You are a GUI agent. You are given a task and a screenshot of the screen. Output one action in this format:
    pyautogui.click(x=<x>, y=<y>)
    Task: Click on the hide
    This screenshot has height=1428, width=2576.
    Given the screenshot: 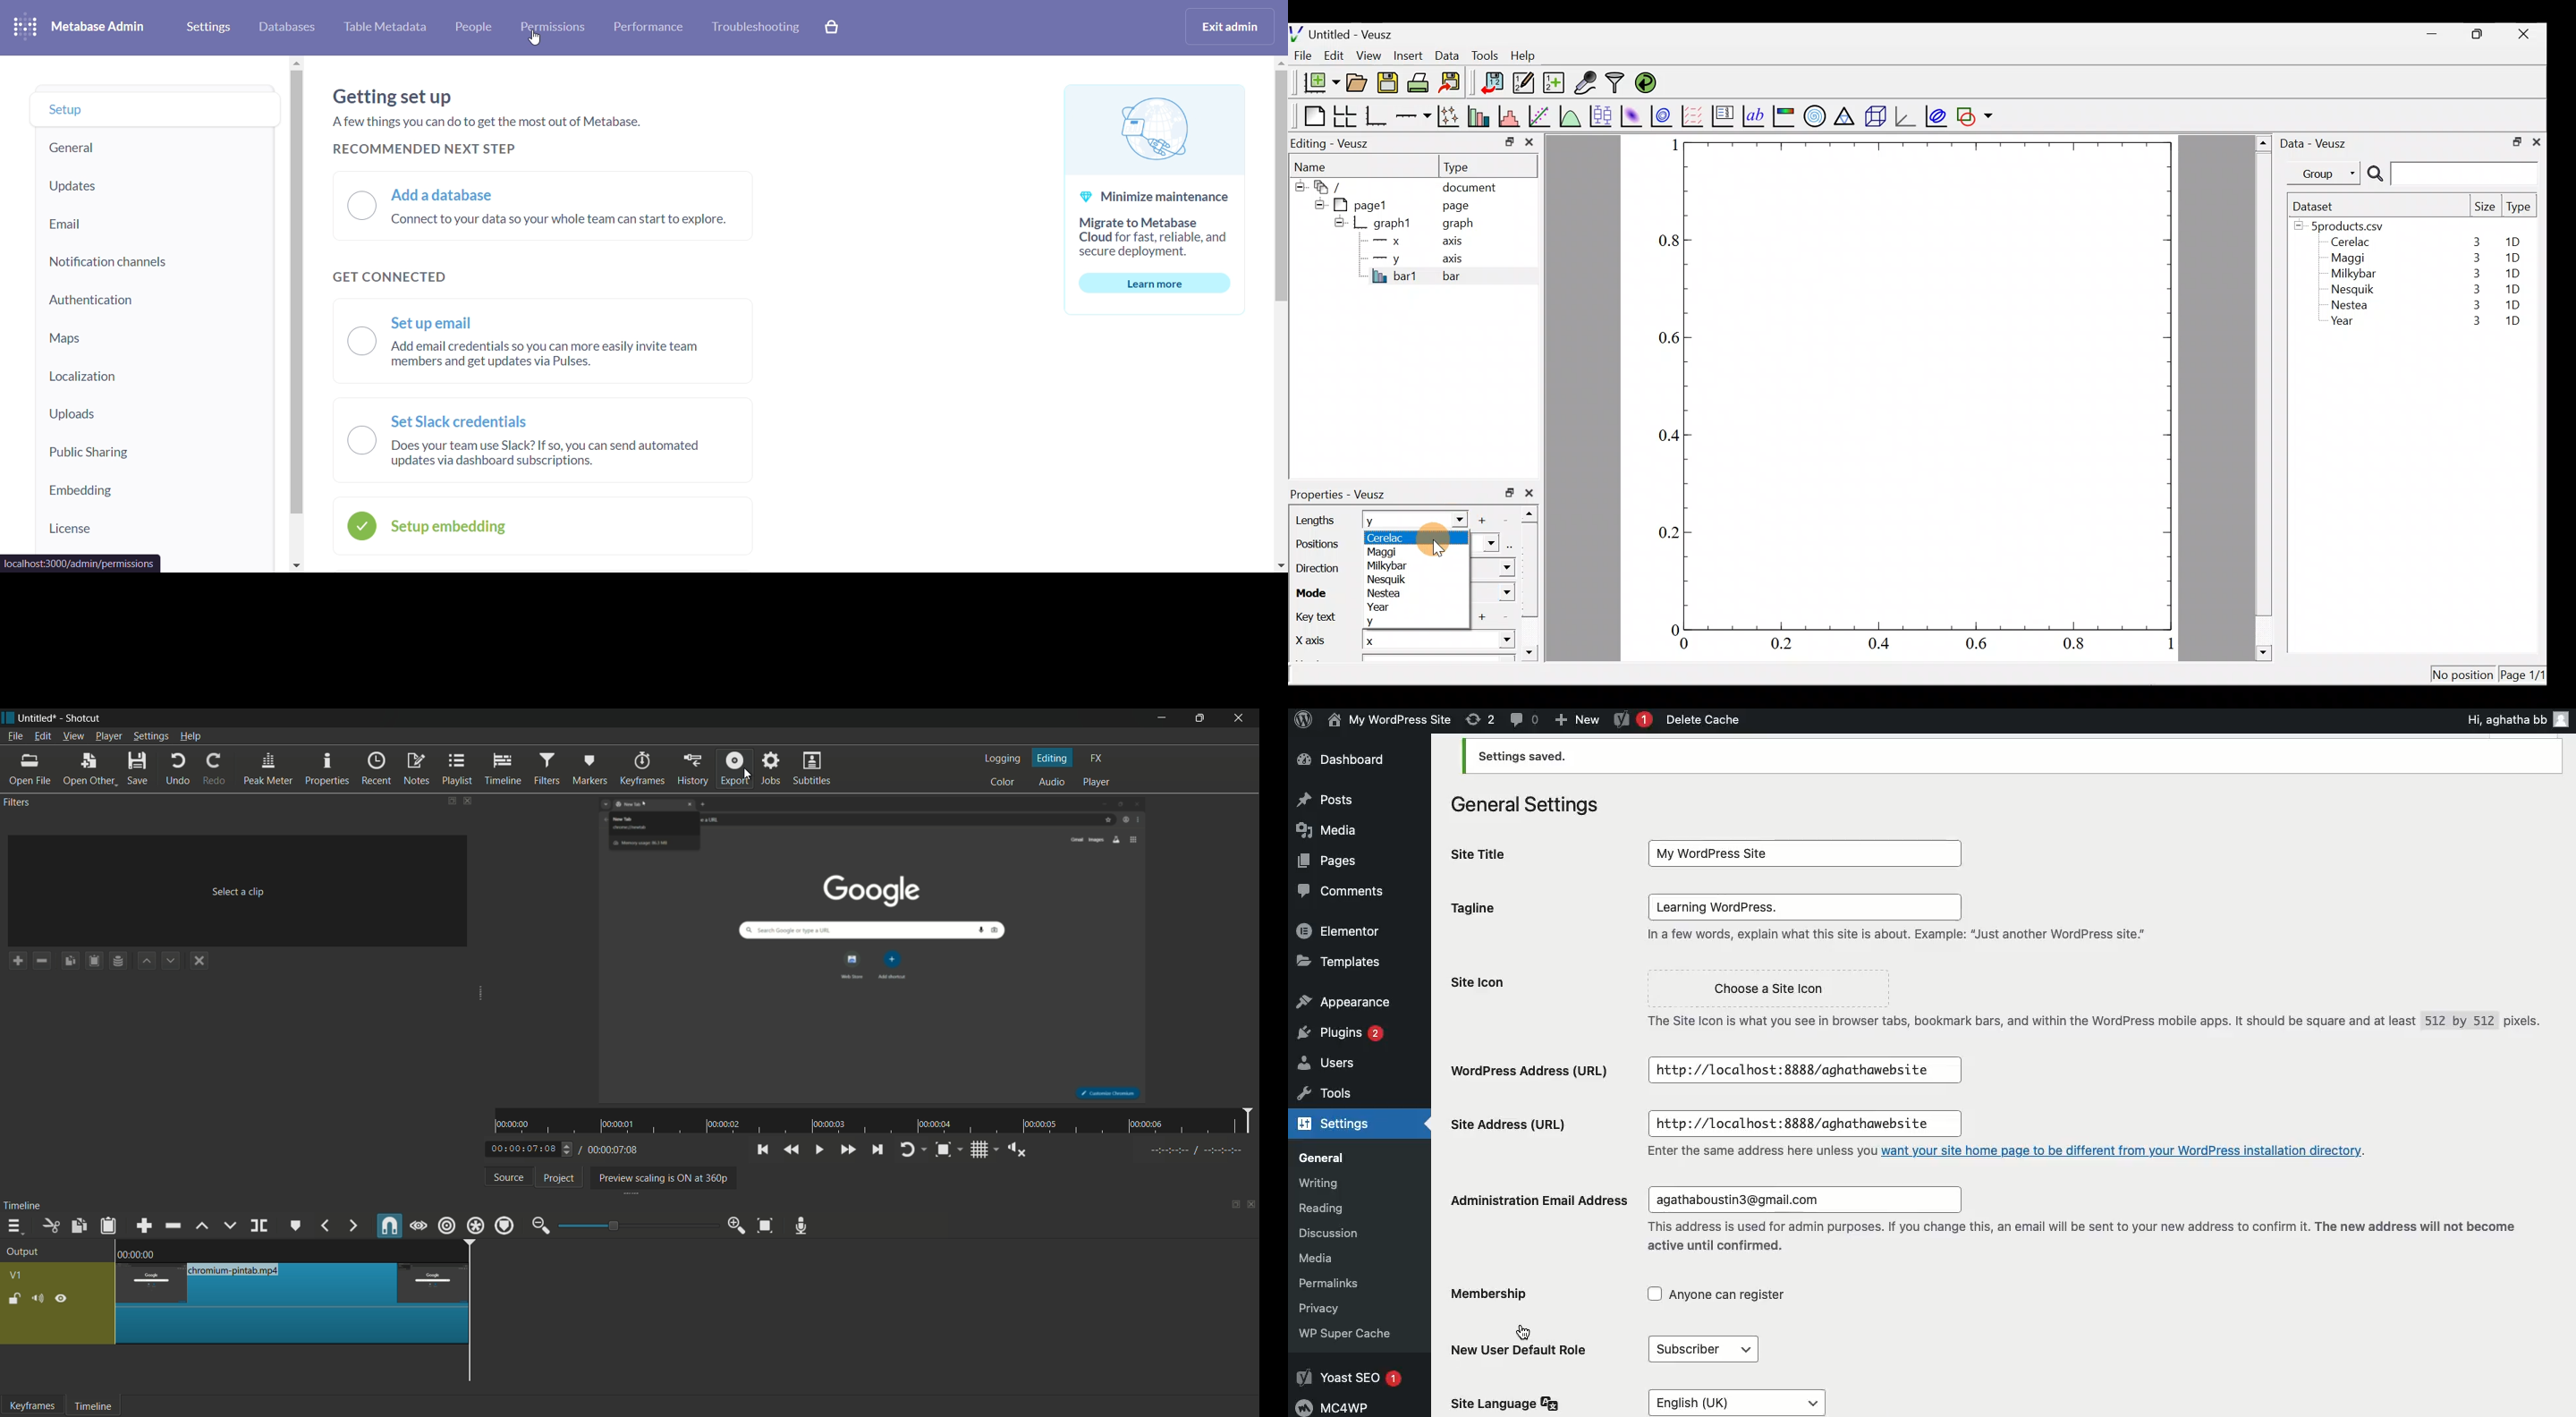 What is the action you would take?
    pyautogui.click(x=1298, y=184)
    